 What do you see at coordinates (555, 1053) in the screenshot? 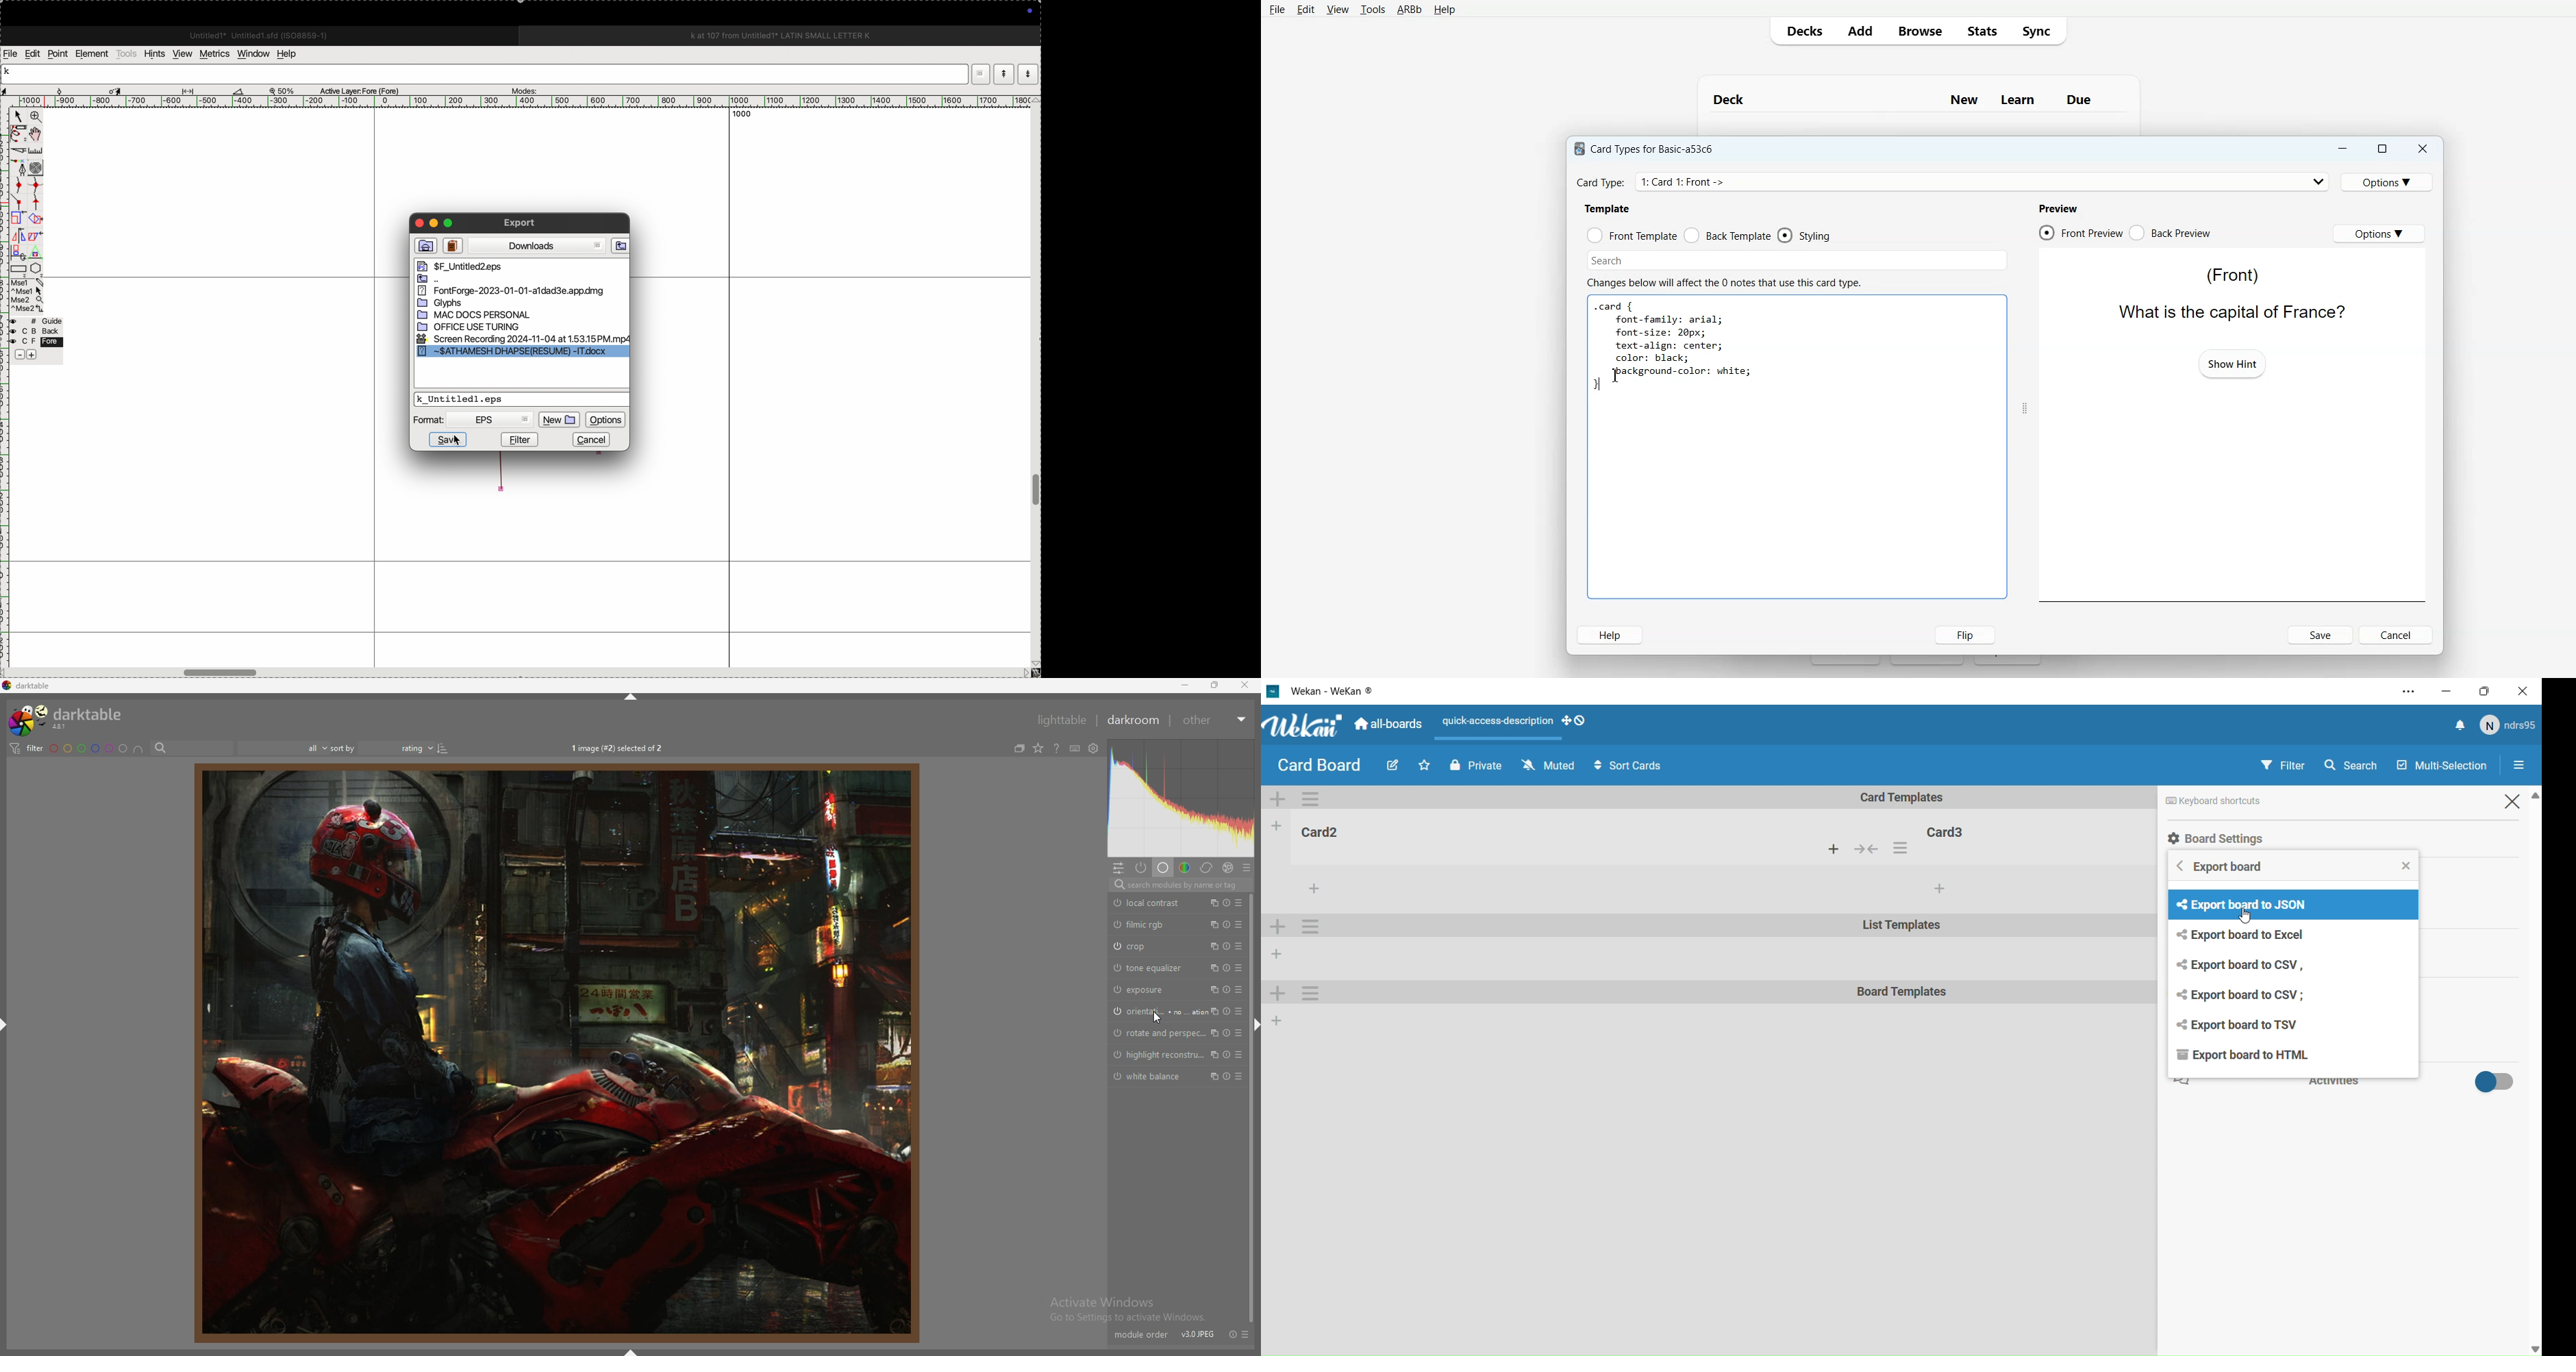
I see `image` at bounding box center [555, 1053].